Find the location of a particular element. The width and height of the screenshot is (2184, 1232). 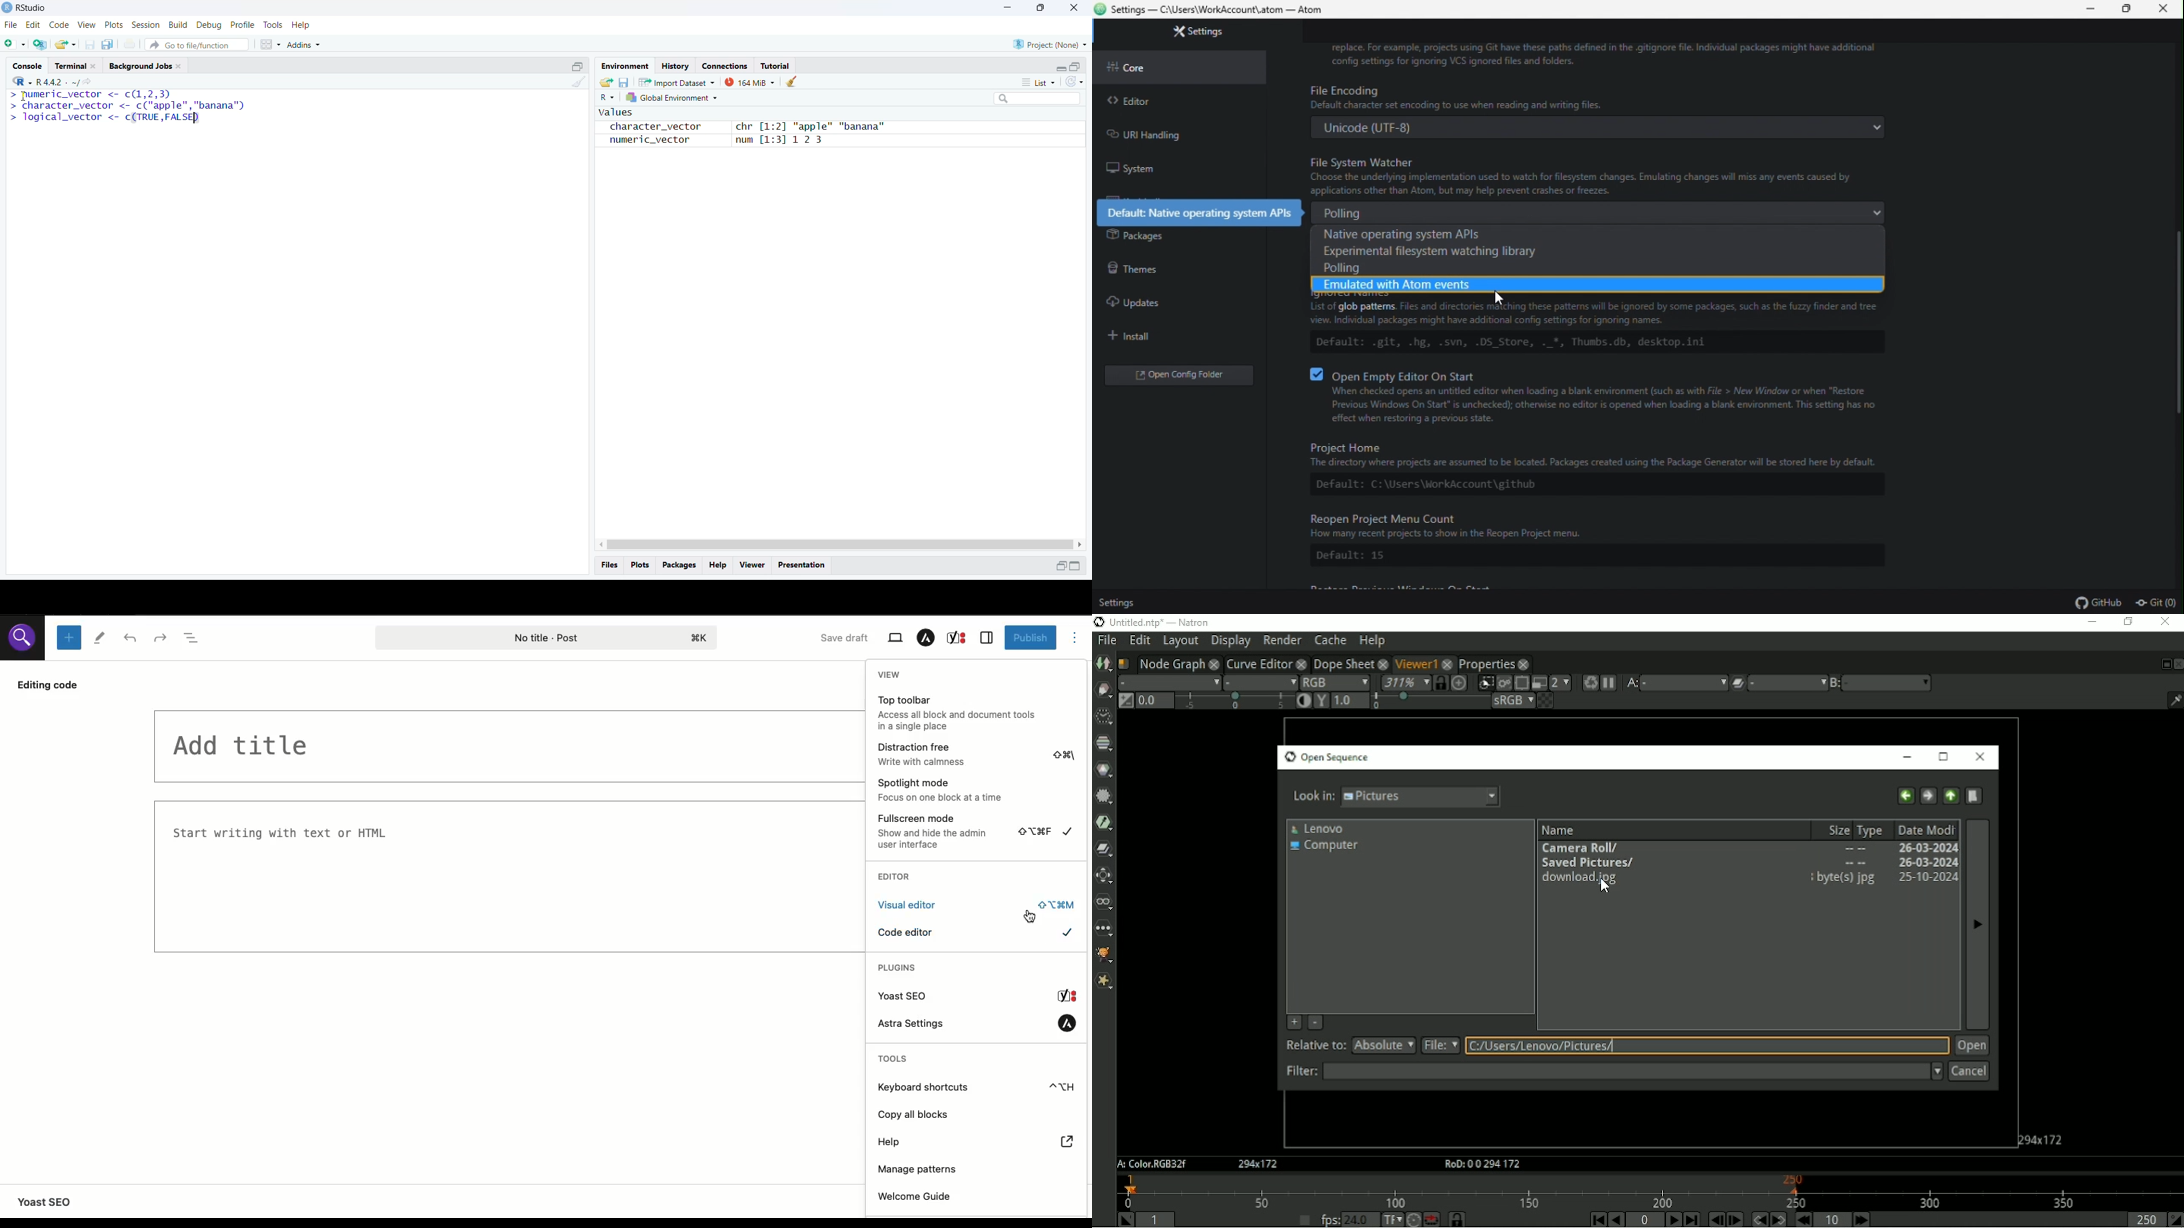

Help is located at coordinates (302, 25).